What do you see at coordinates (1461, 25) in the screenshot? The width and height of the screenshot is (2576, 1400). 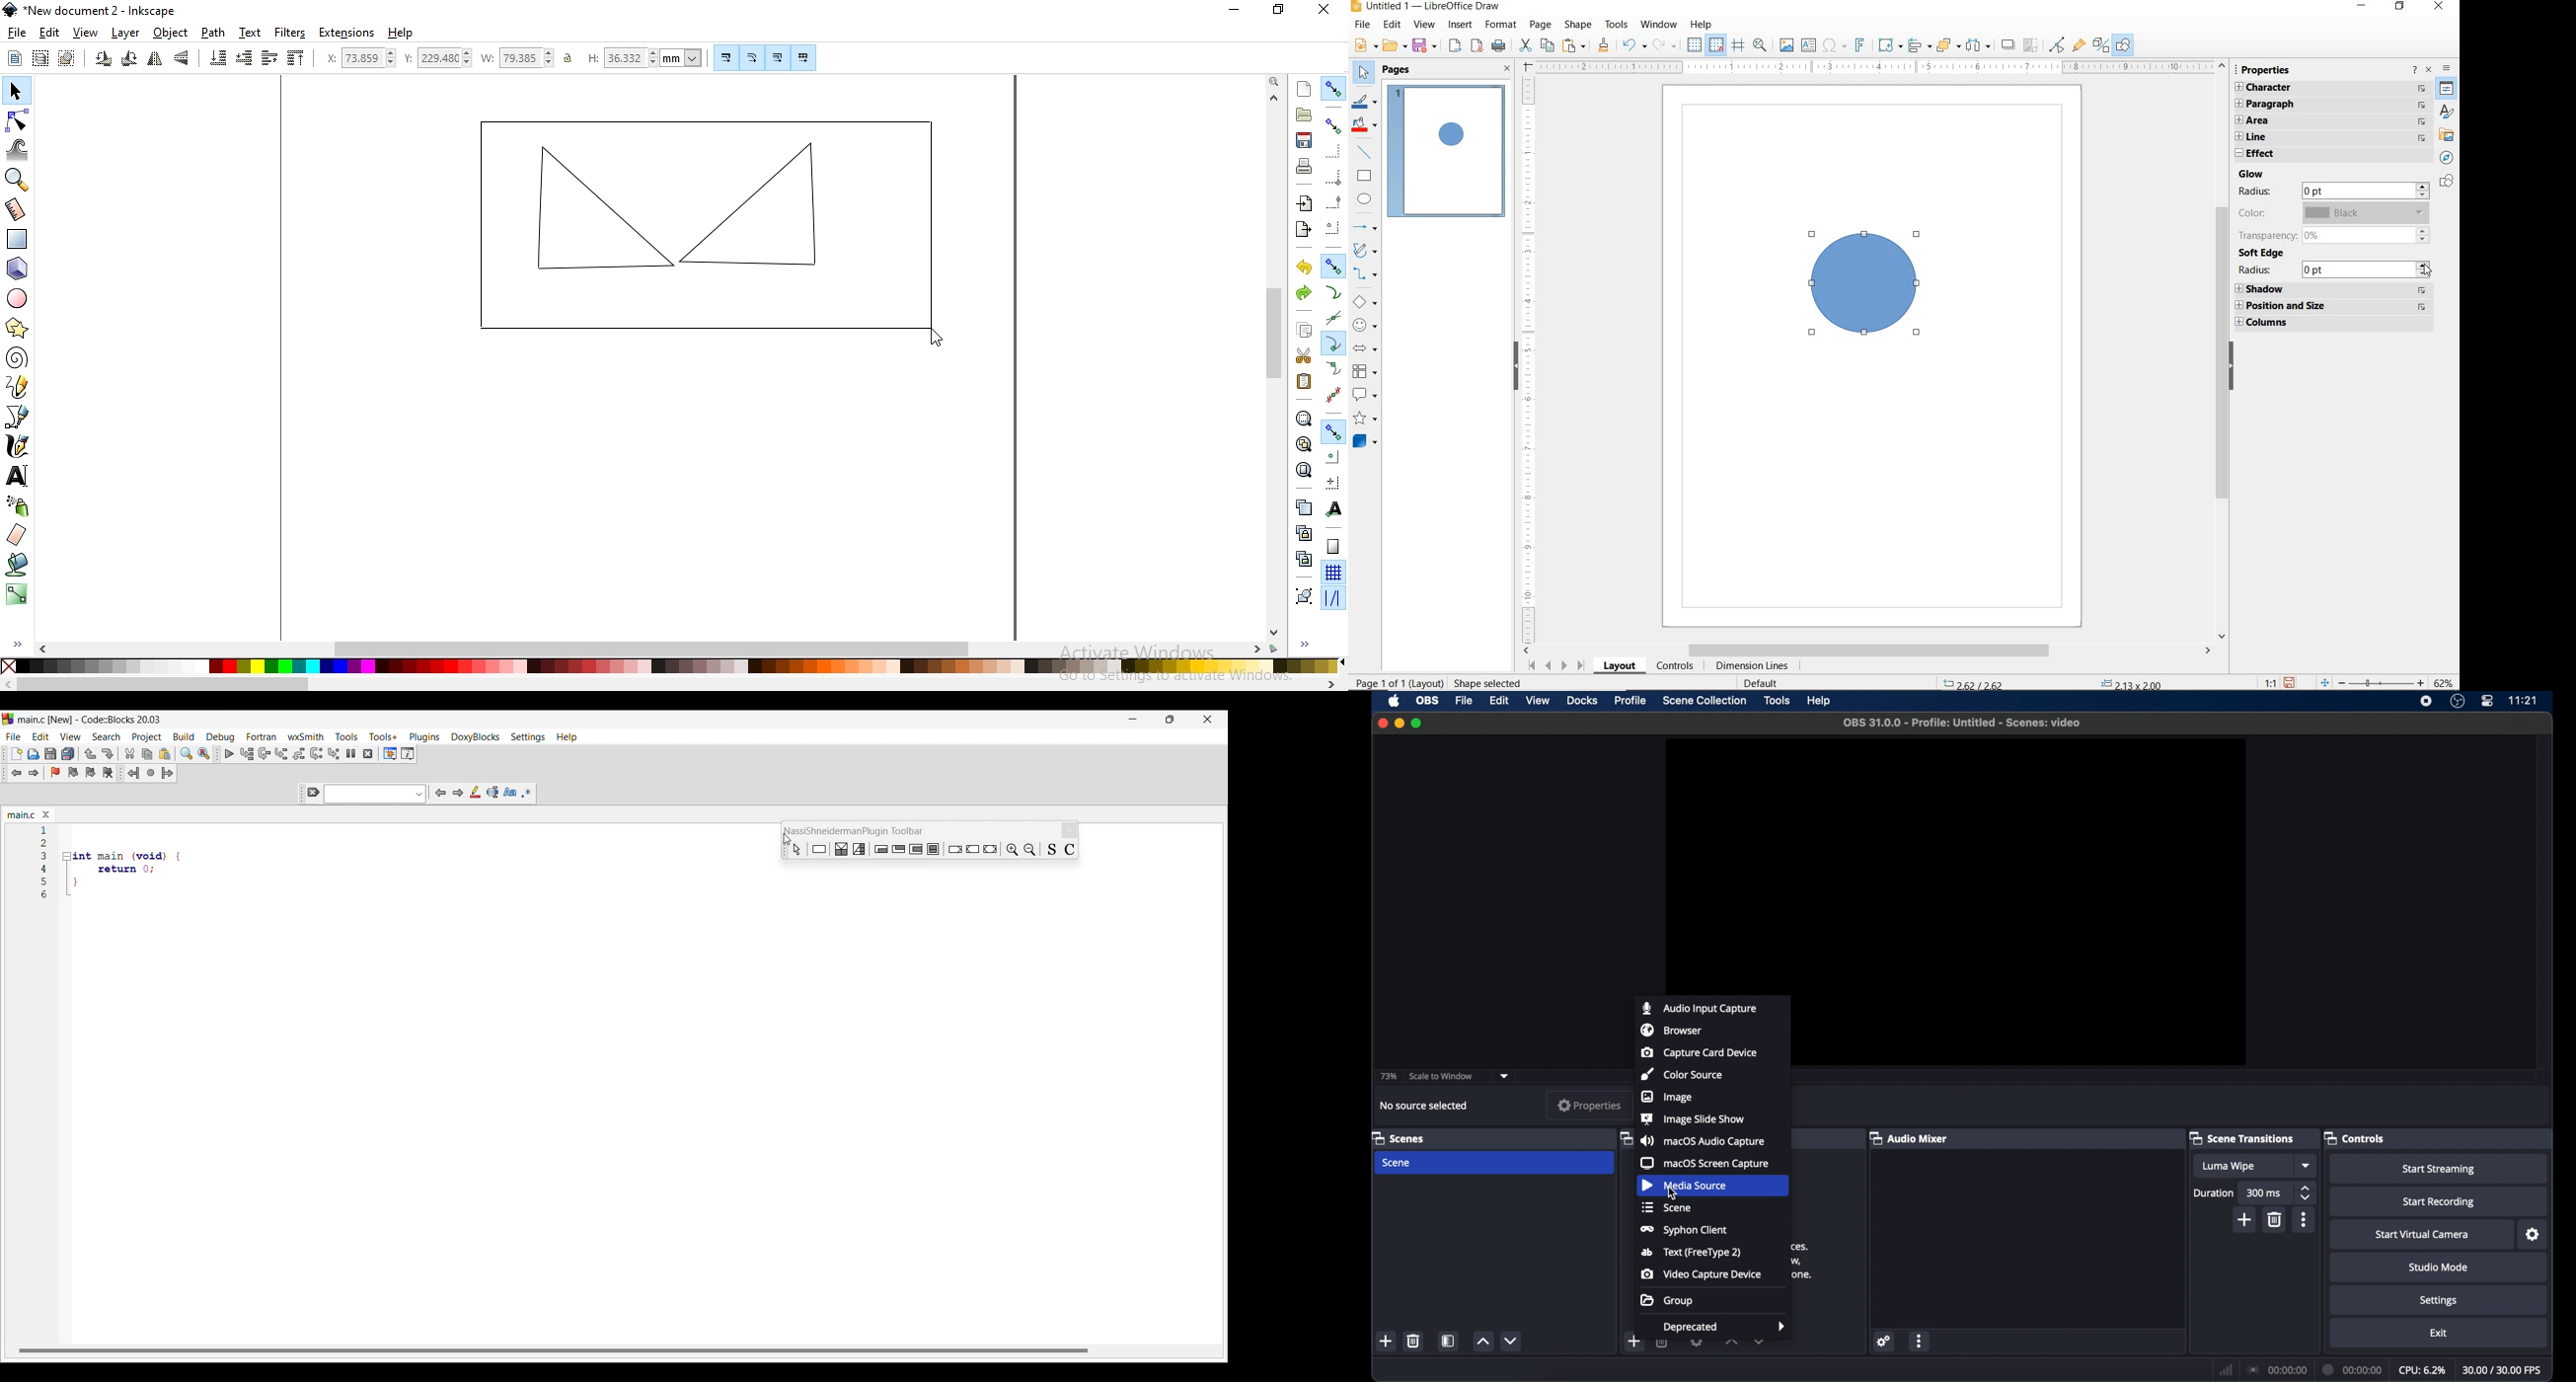 I see `INSERT` at bounding box center [1461, 25].